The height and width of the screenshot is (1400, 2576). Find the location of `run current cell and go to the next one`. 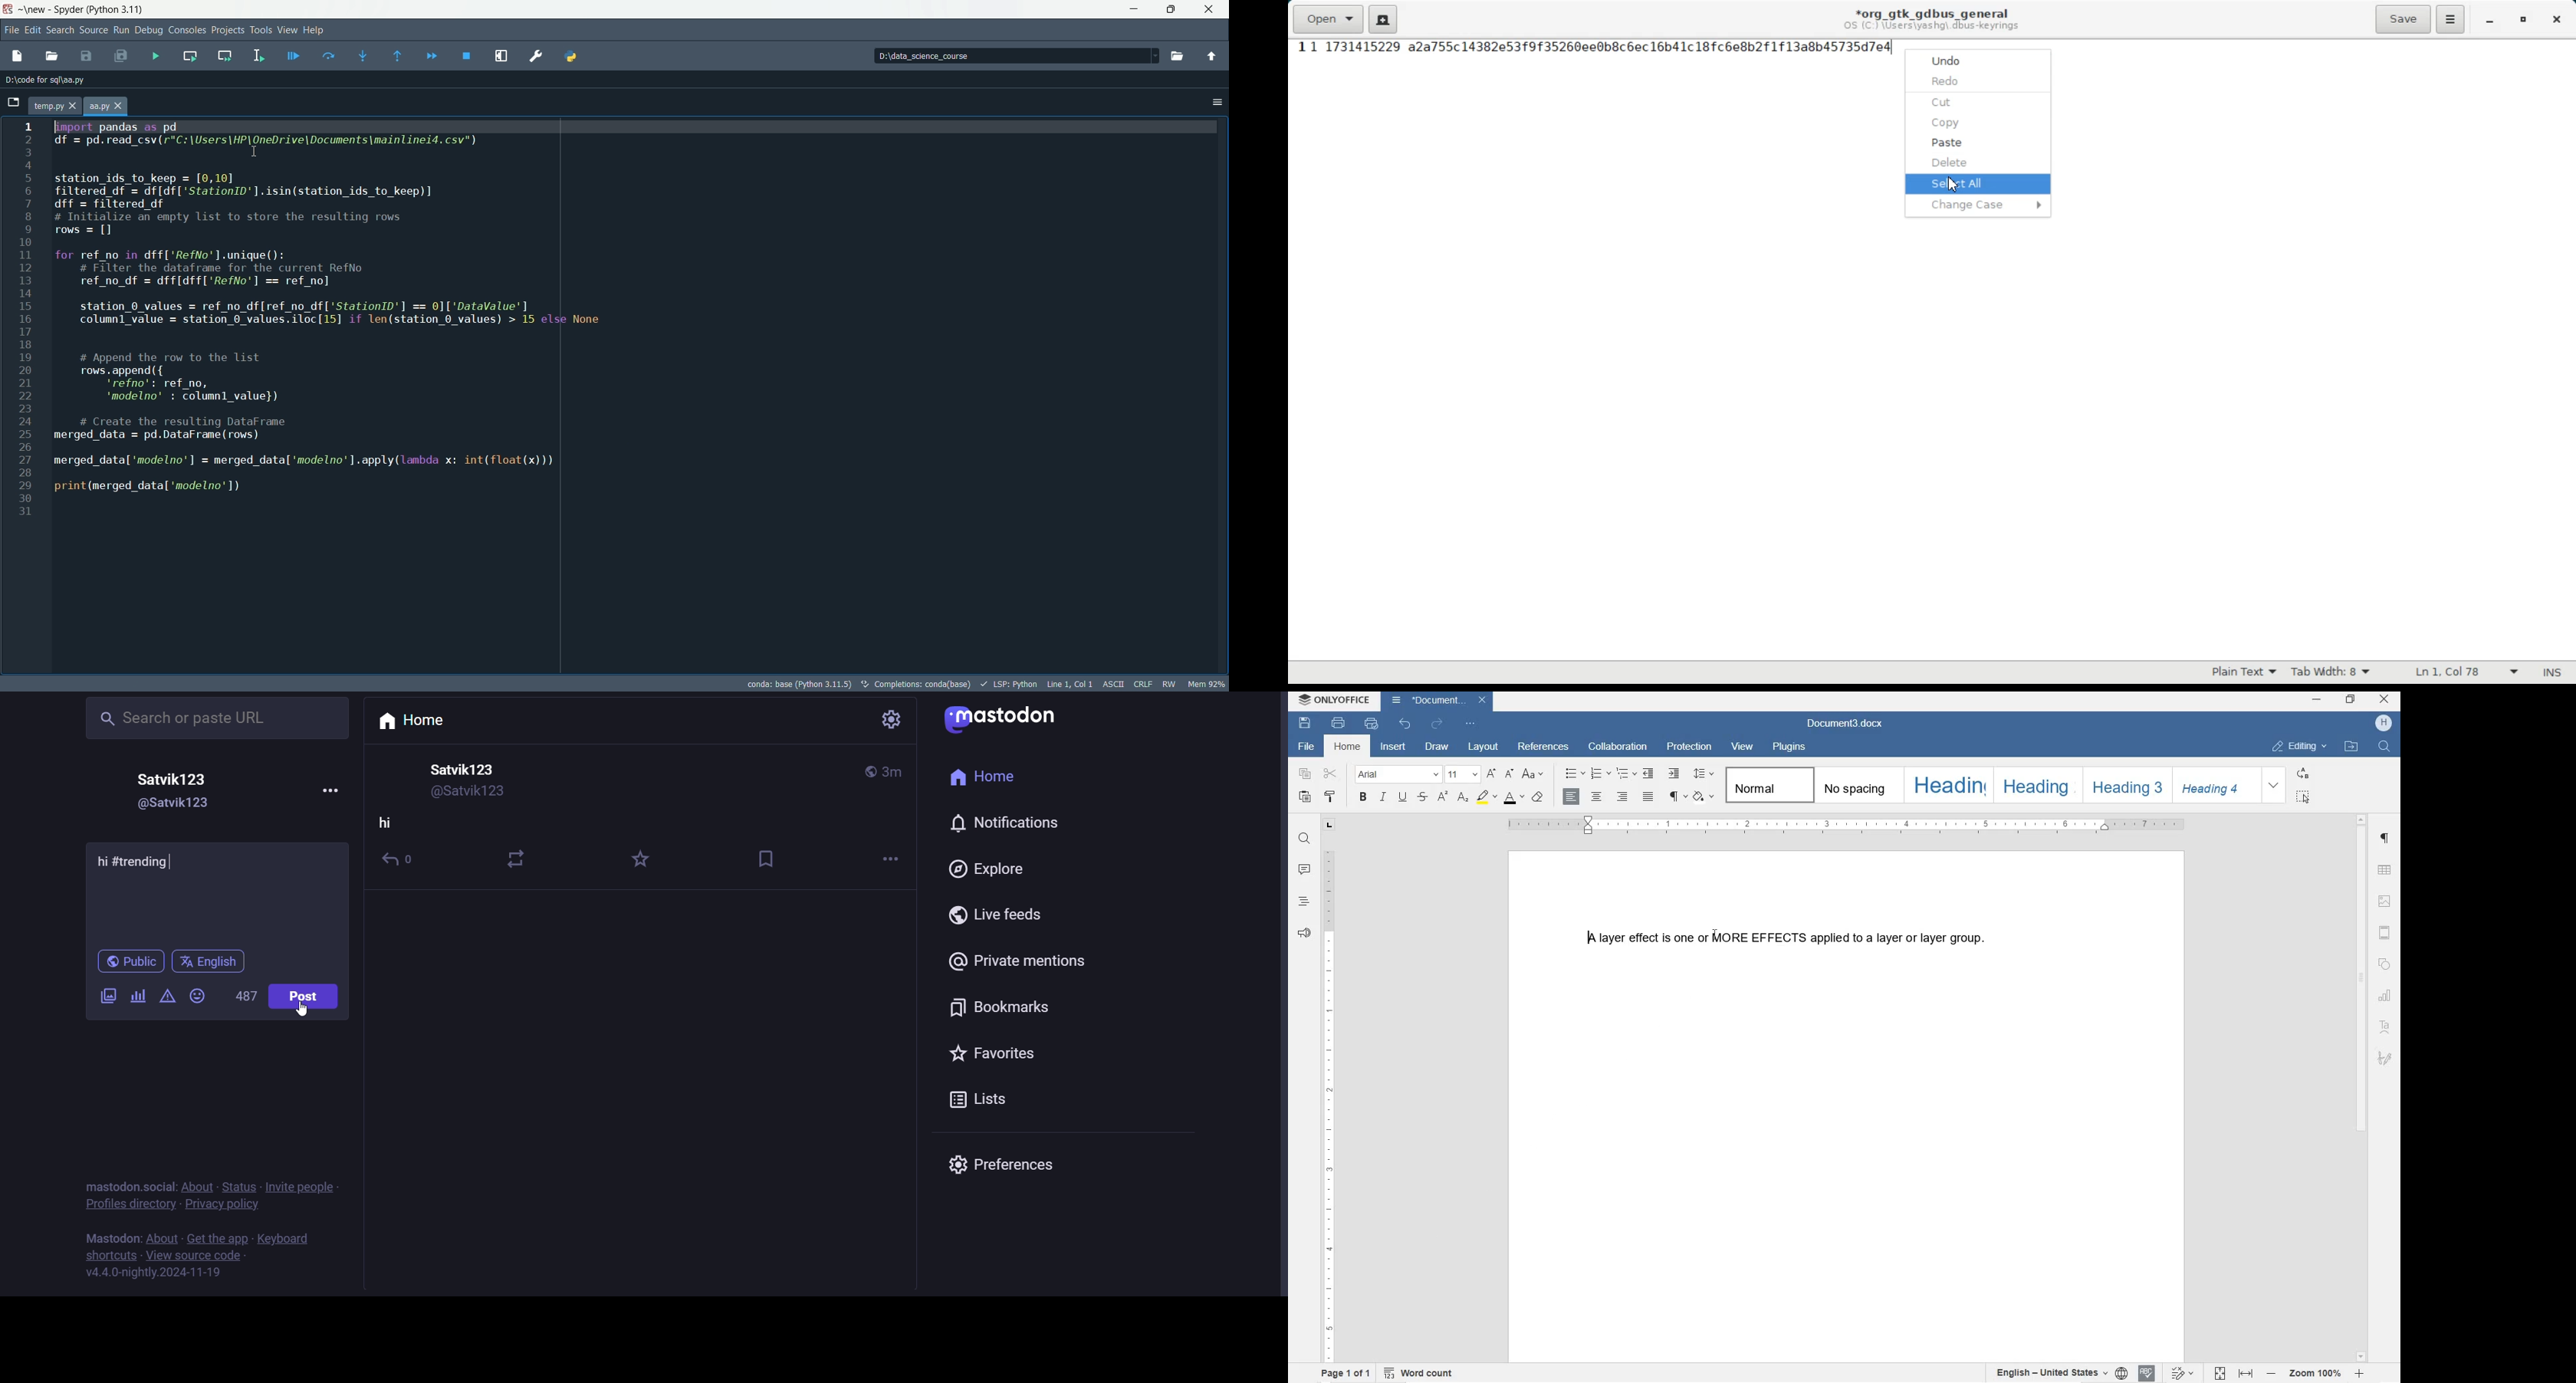

run current cell and go to the next one is located at coordinates (225, 56).